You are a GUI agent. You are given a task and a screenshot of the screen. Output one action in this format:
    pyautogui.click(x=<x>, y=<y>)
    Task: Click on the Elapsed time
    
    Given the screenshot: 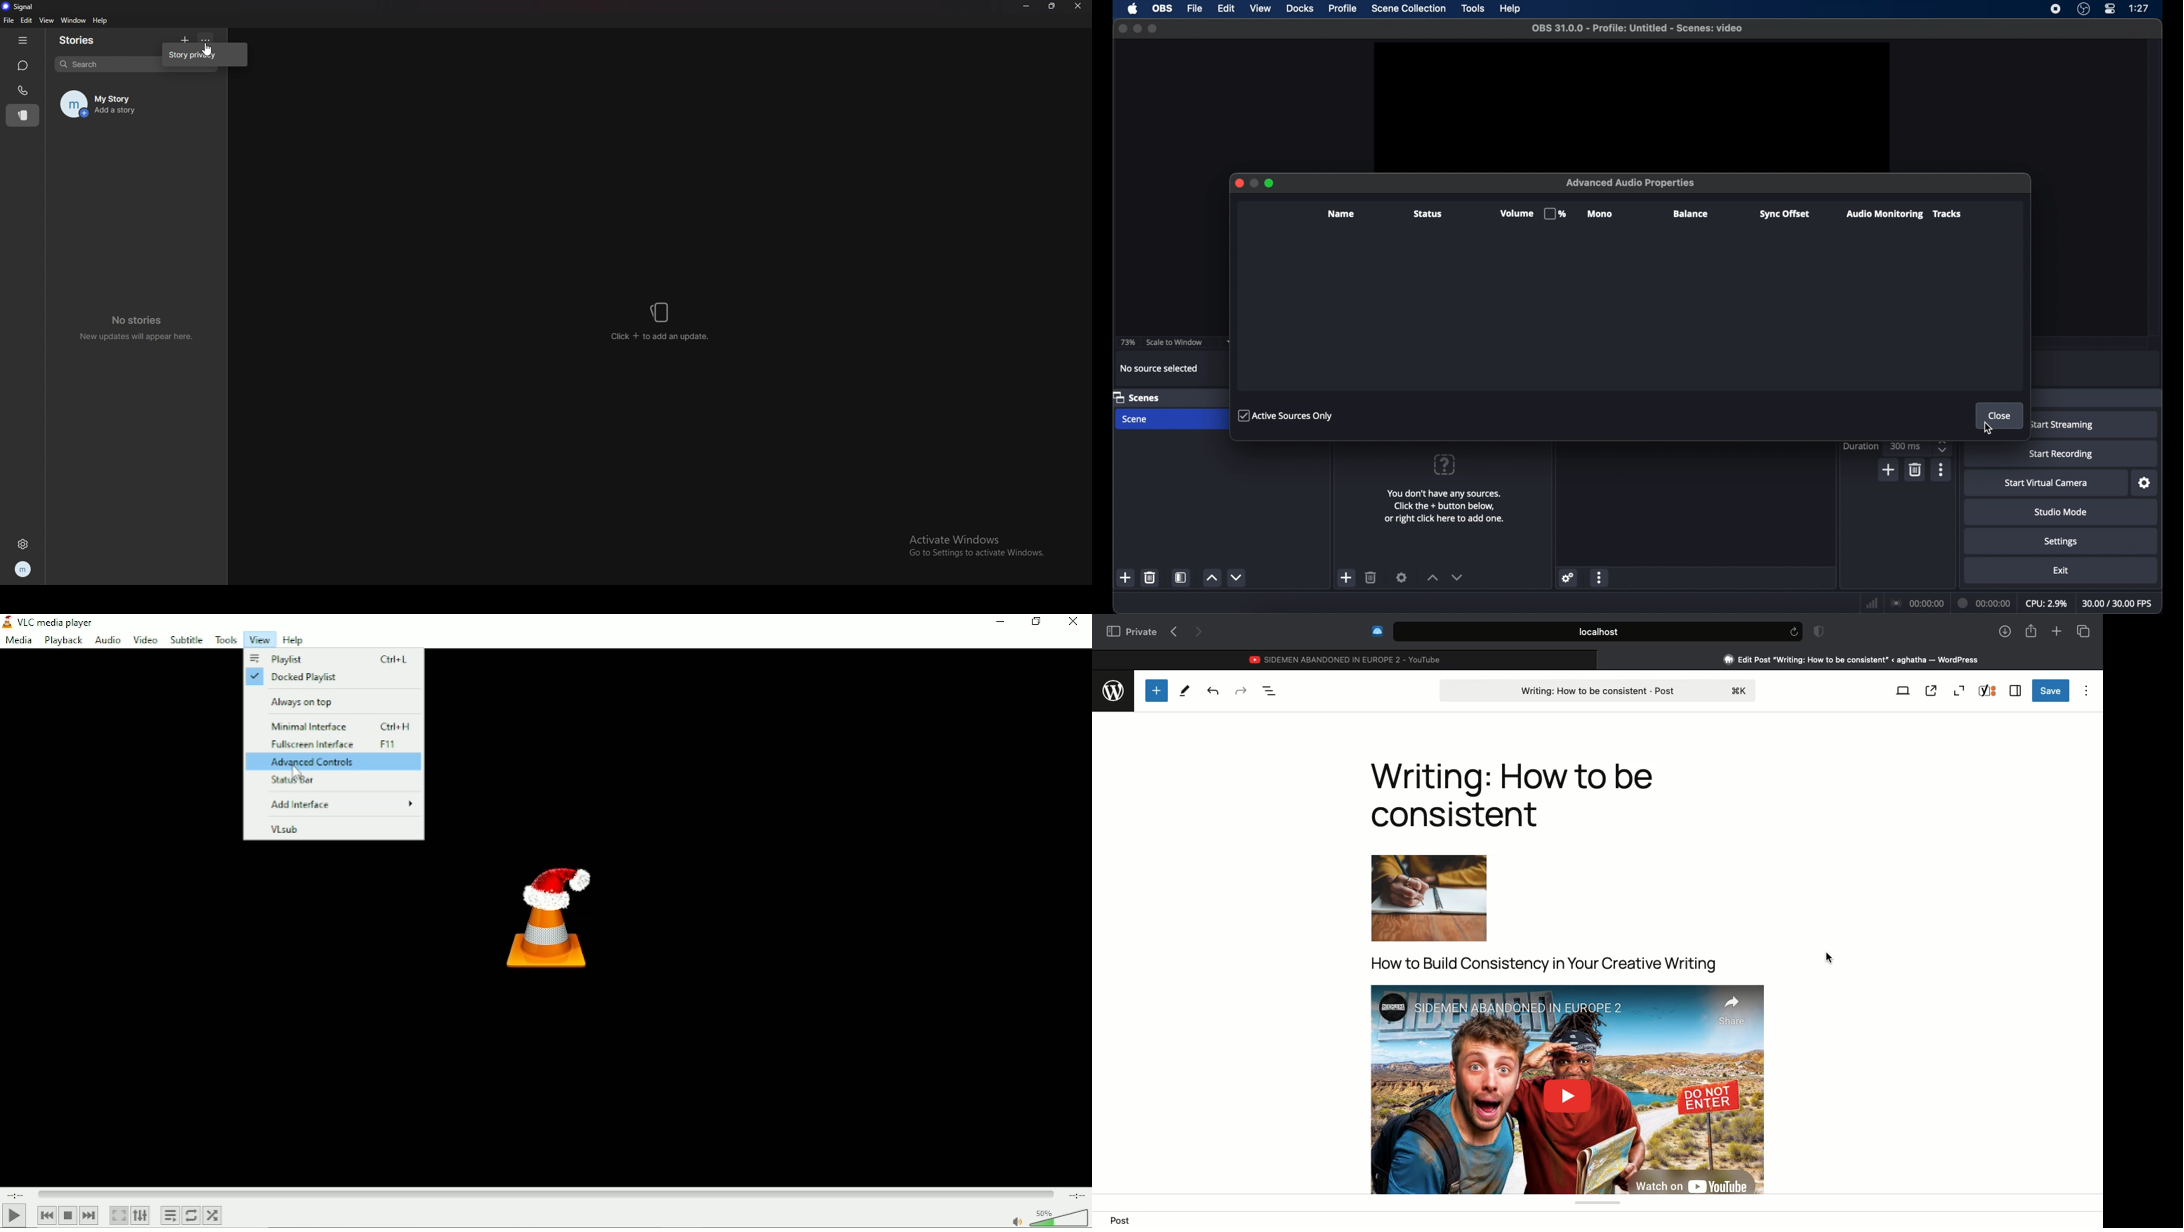 What is the action you would take?
    pyautogui.click(x=15, y=1193)
    